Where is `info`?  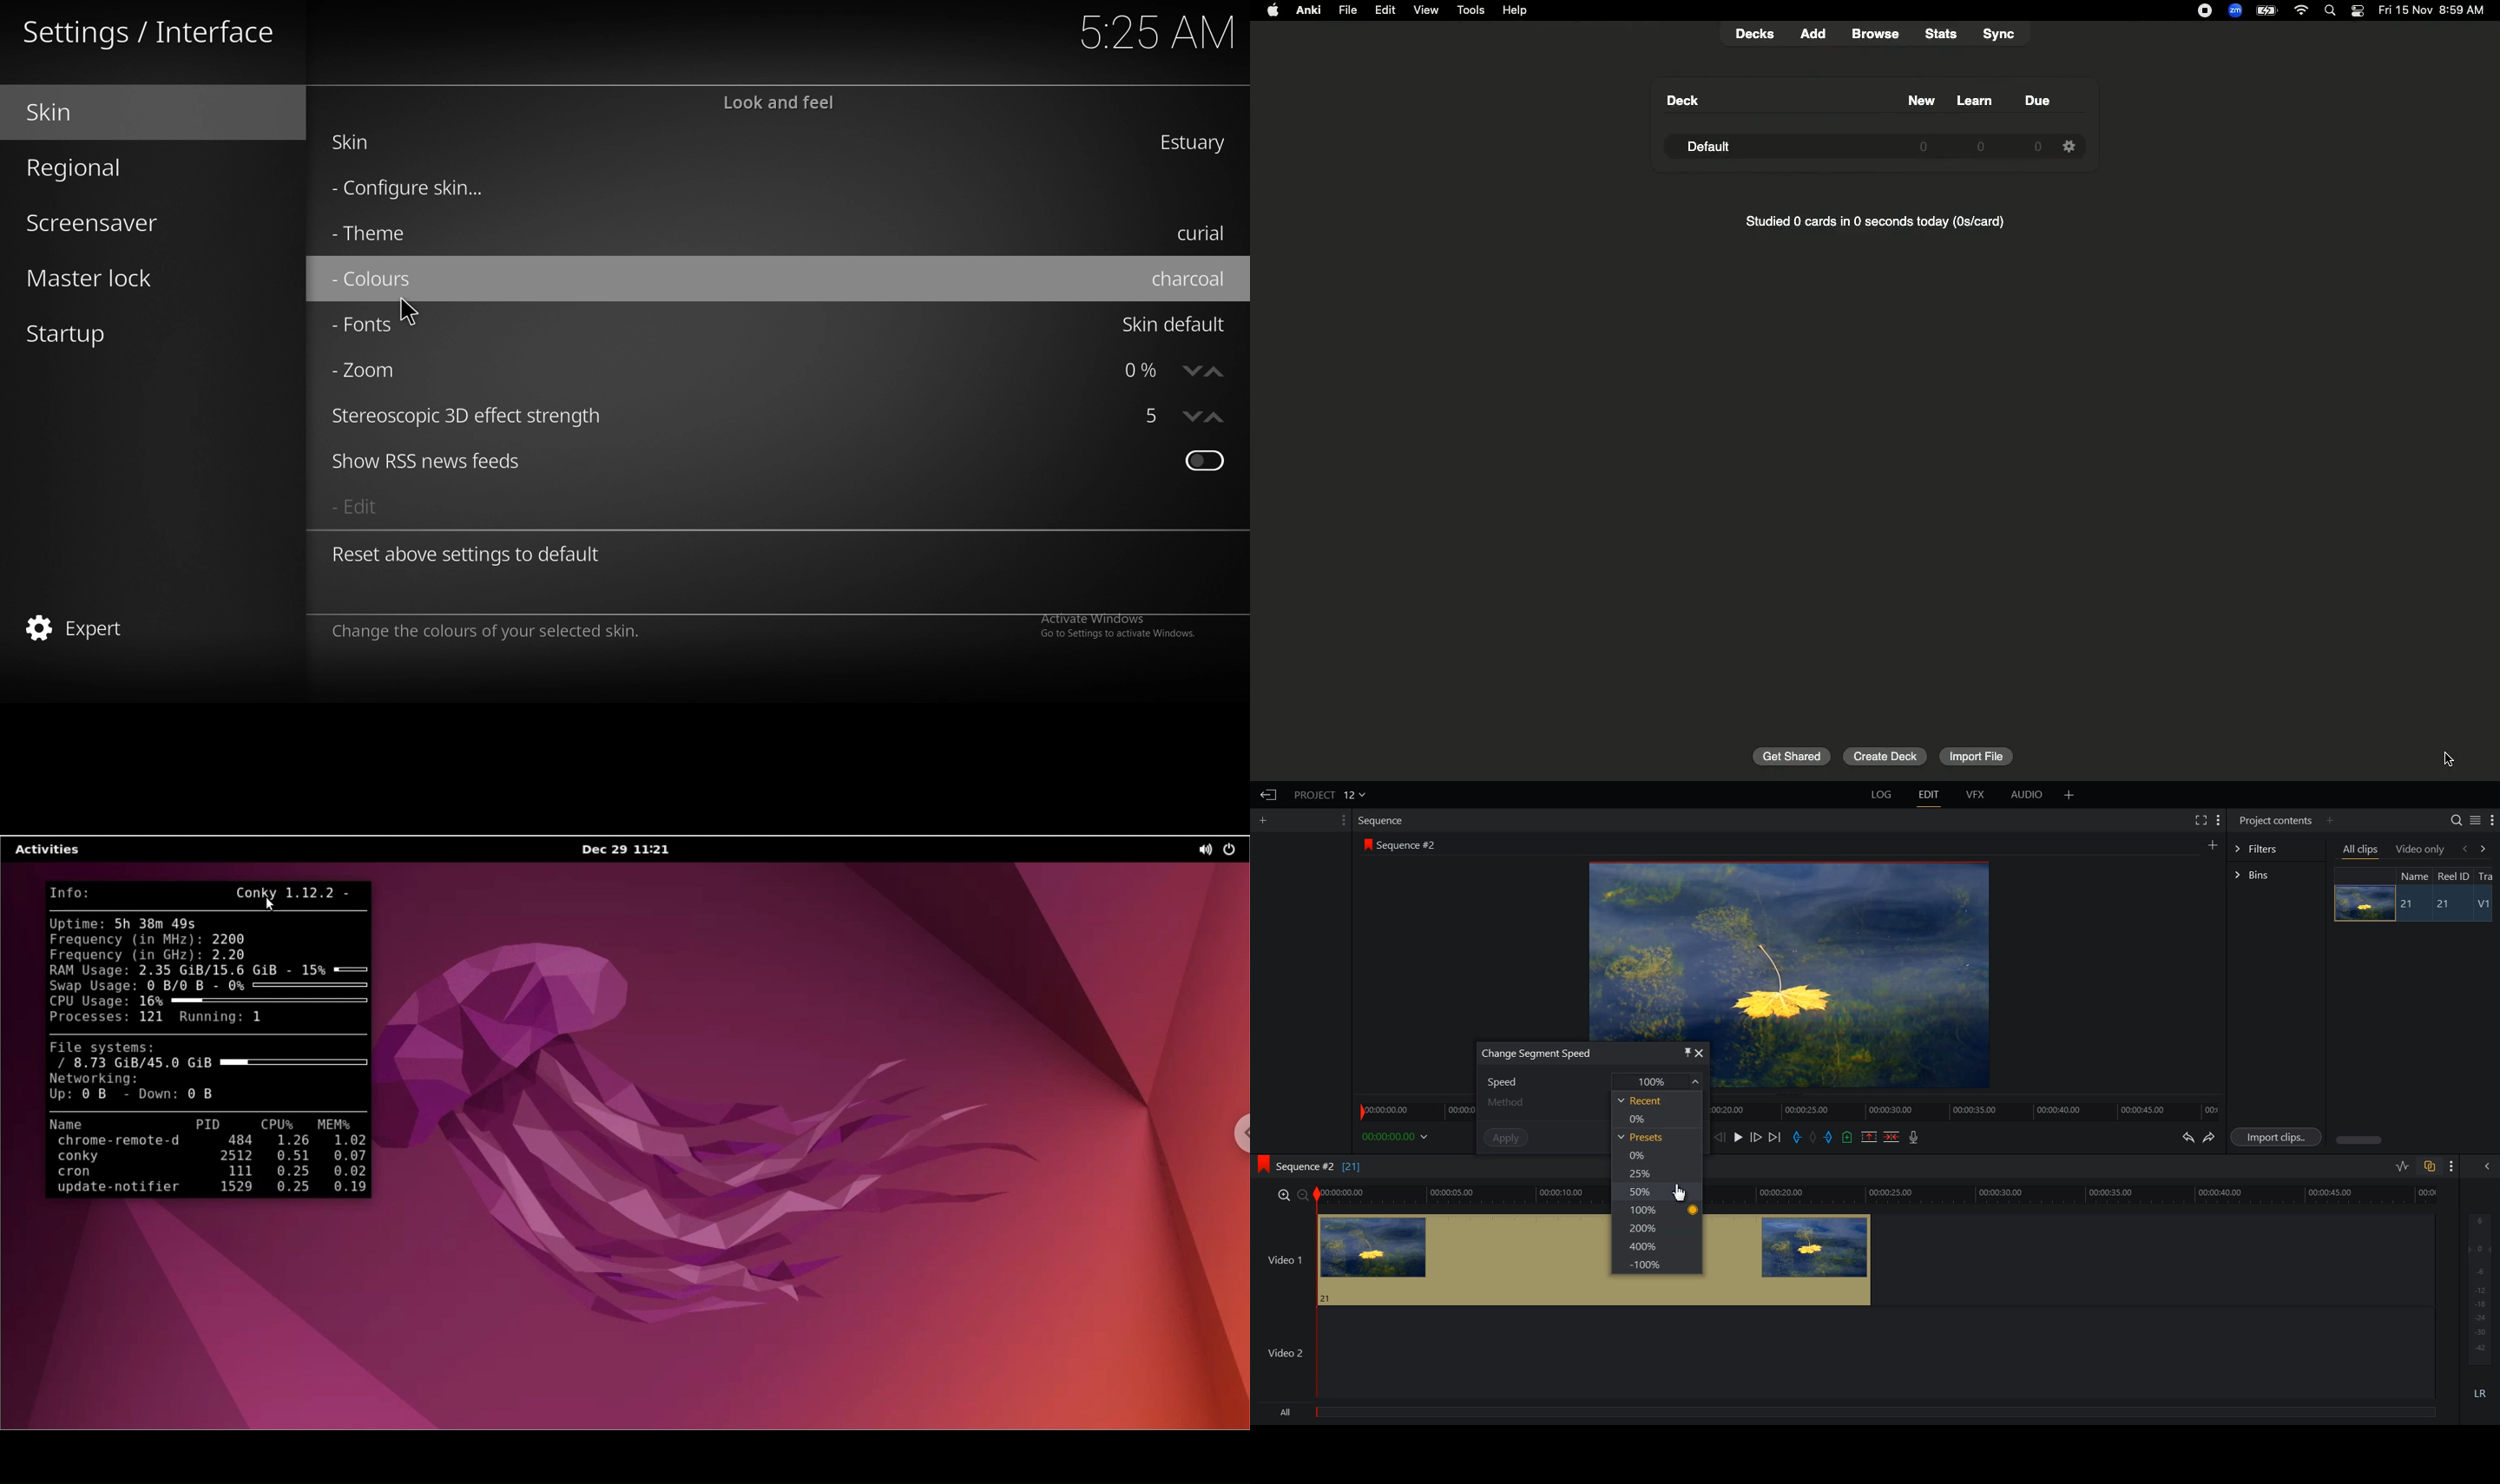 info is located at coordinates (536, 628).